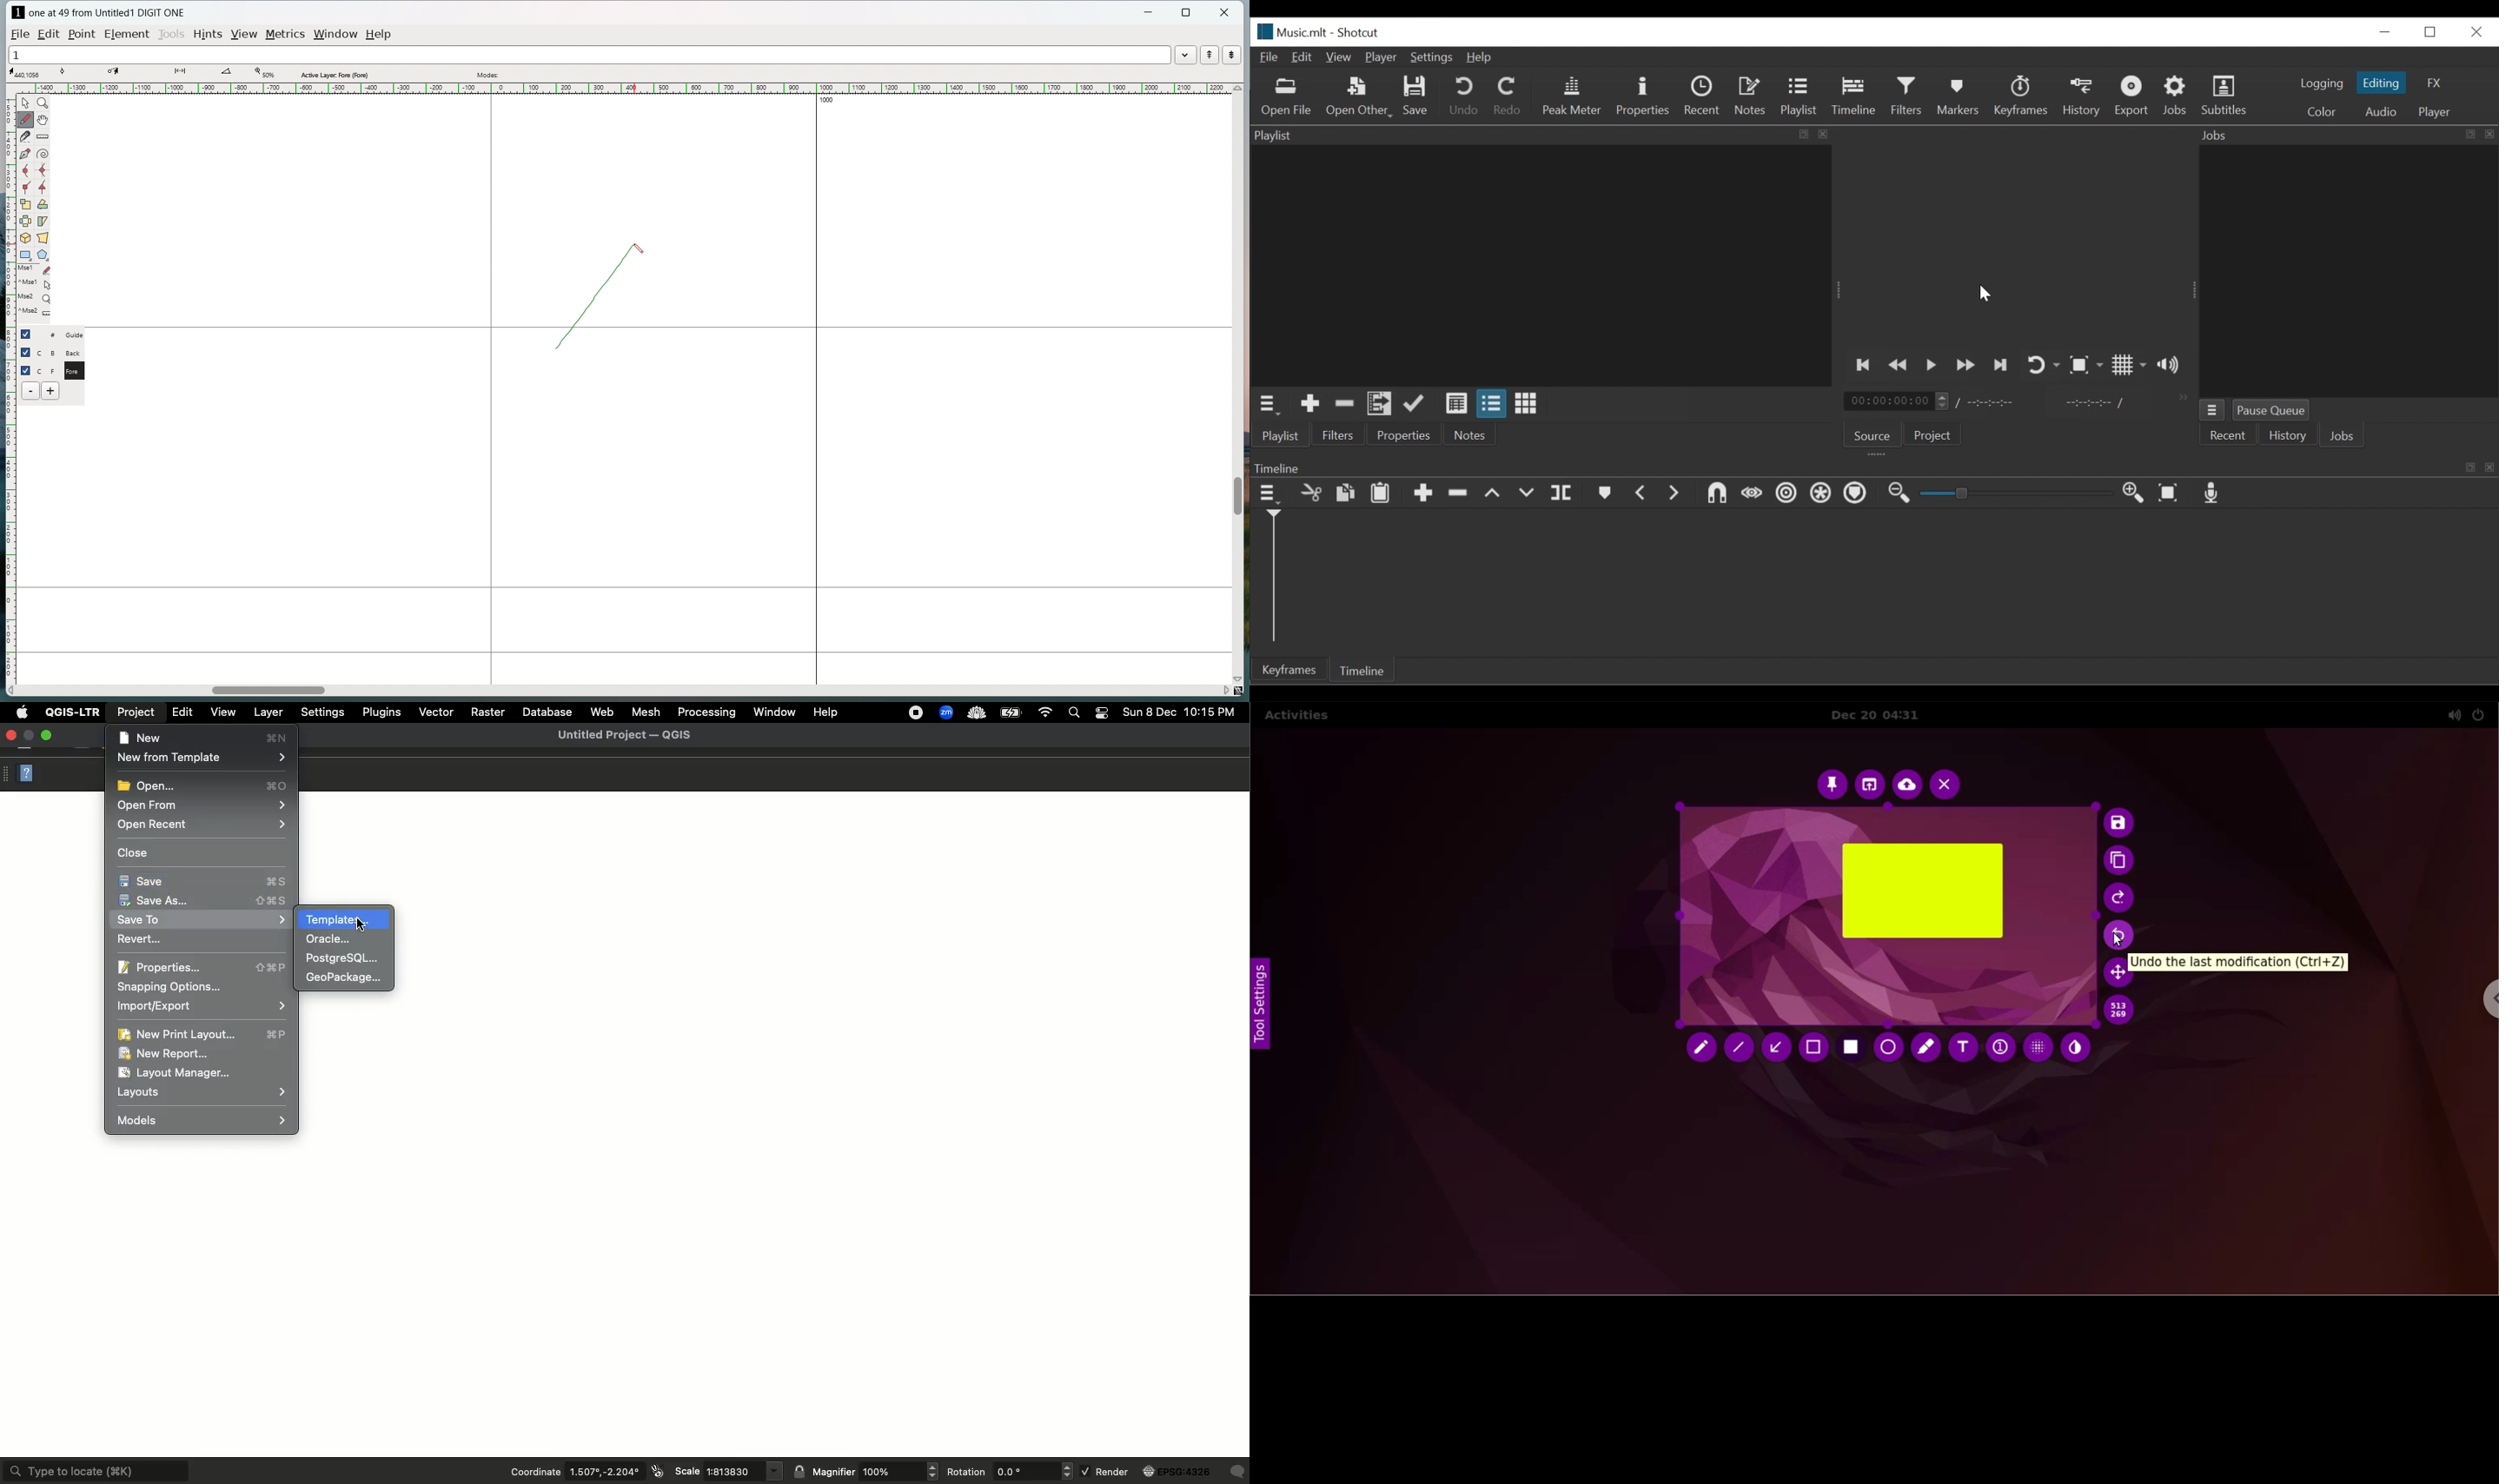  What do you see at coordinates (2340, 437) in the screenshot?
I see `Jobs` at bounding box center [2340, 437].